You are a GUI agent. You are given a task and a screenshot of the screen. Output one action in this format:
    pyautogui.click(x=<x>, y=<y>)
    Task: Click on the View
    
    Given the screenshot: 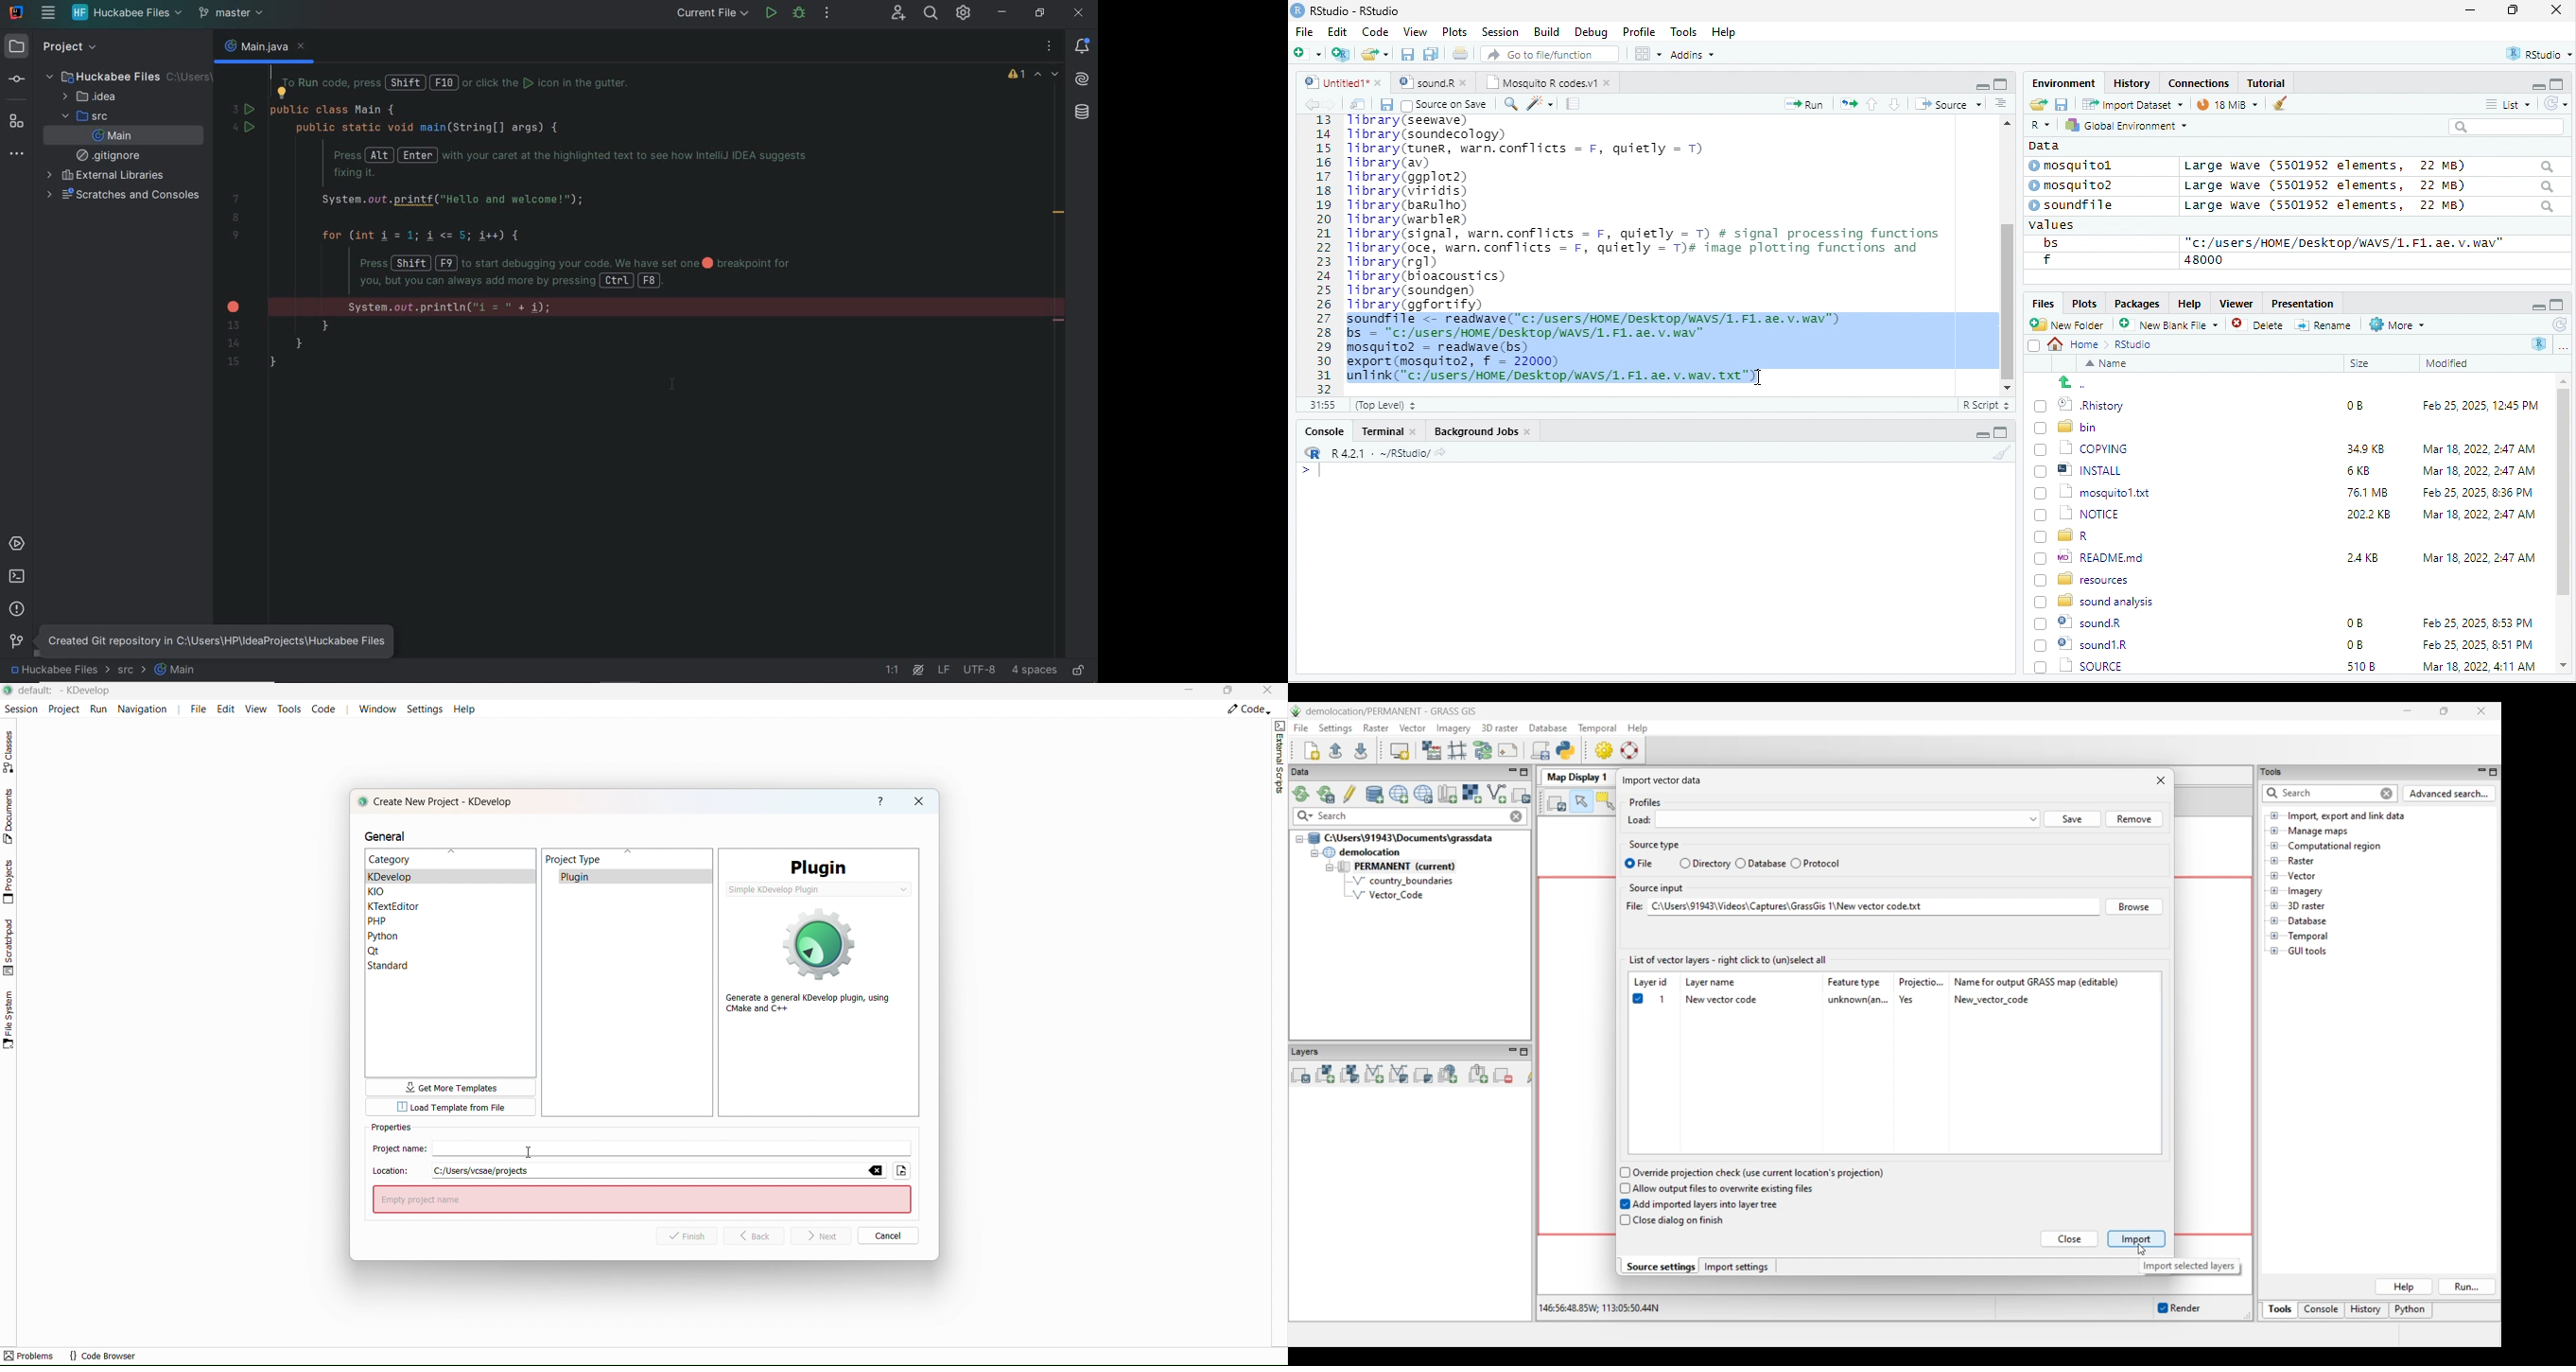 What is the action you would take?
    pyautogui.click(x=1414, y=33)
    